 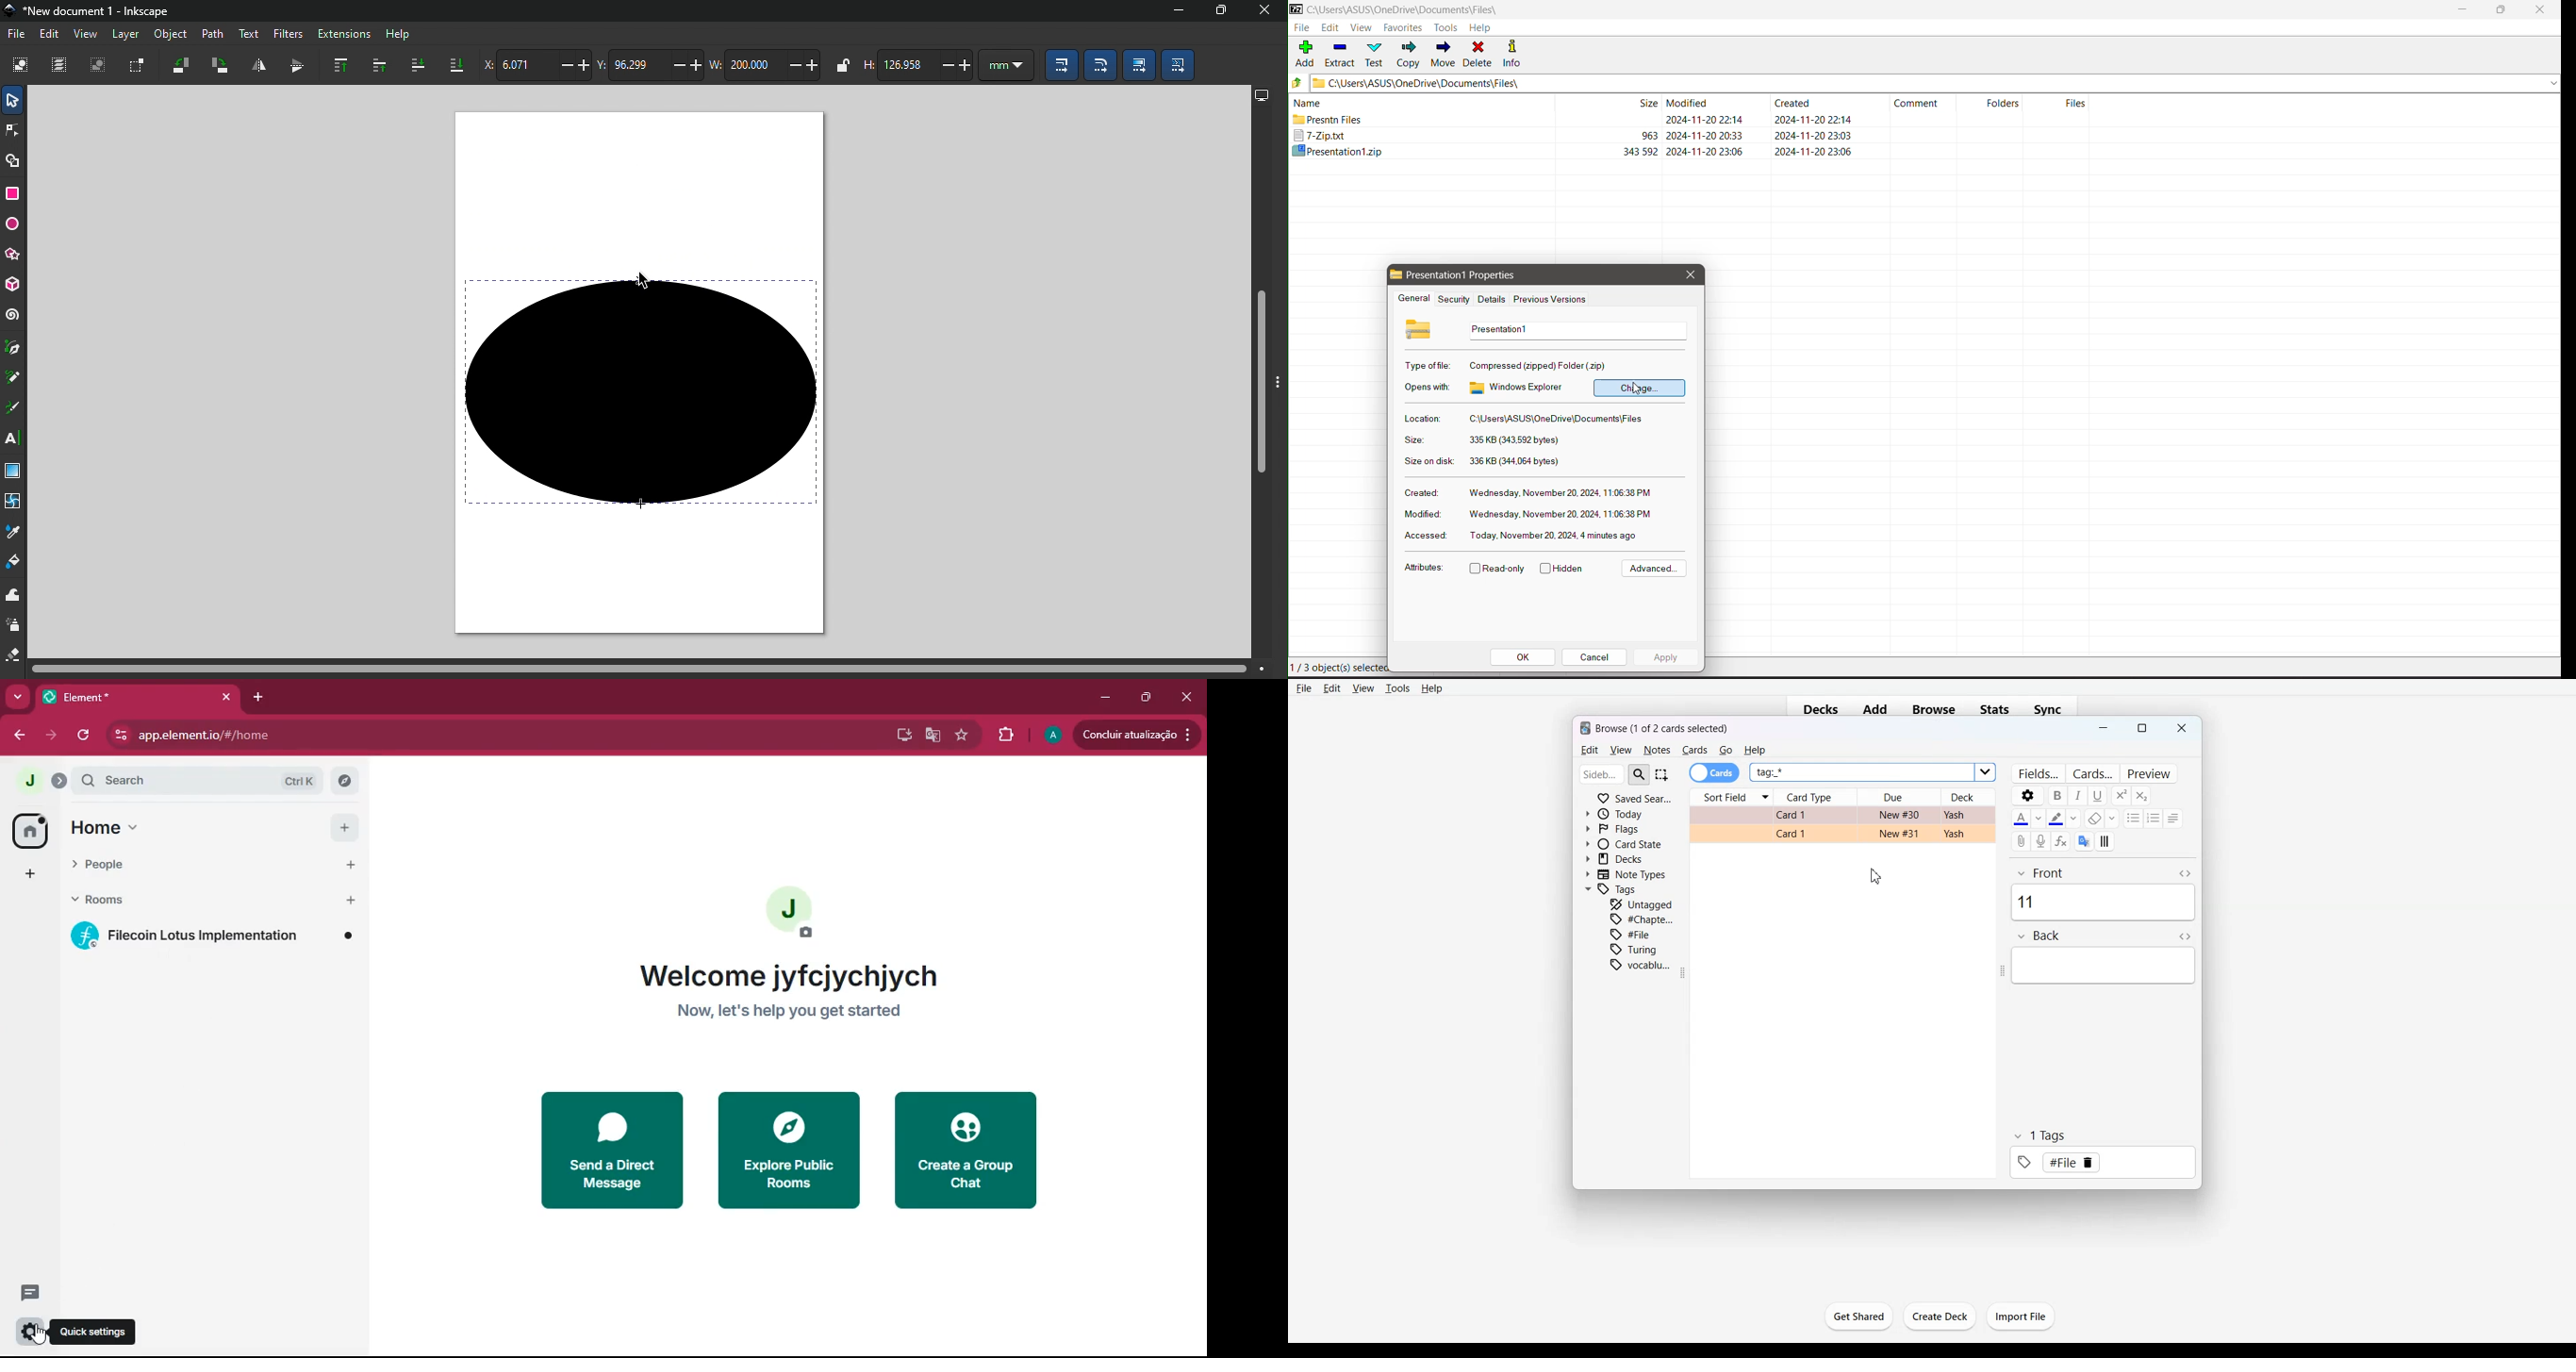 What do you see at coordinates (346, 828) in the screenshot?
I see `Add` at bounding box center [346, 828].